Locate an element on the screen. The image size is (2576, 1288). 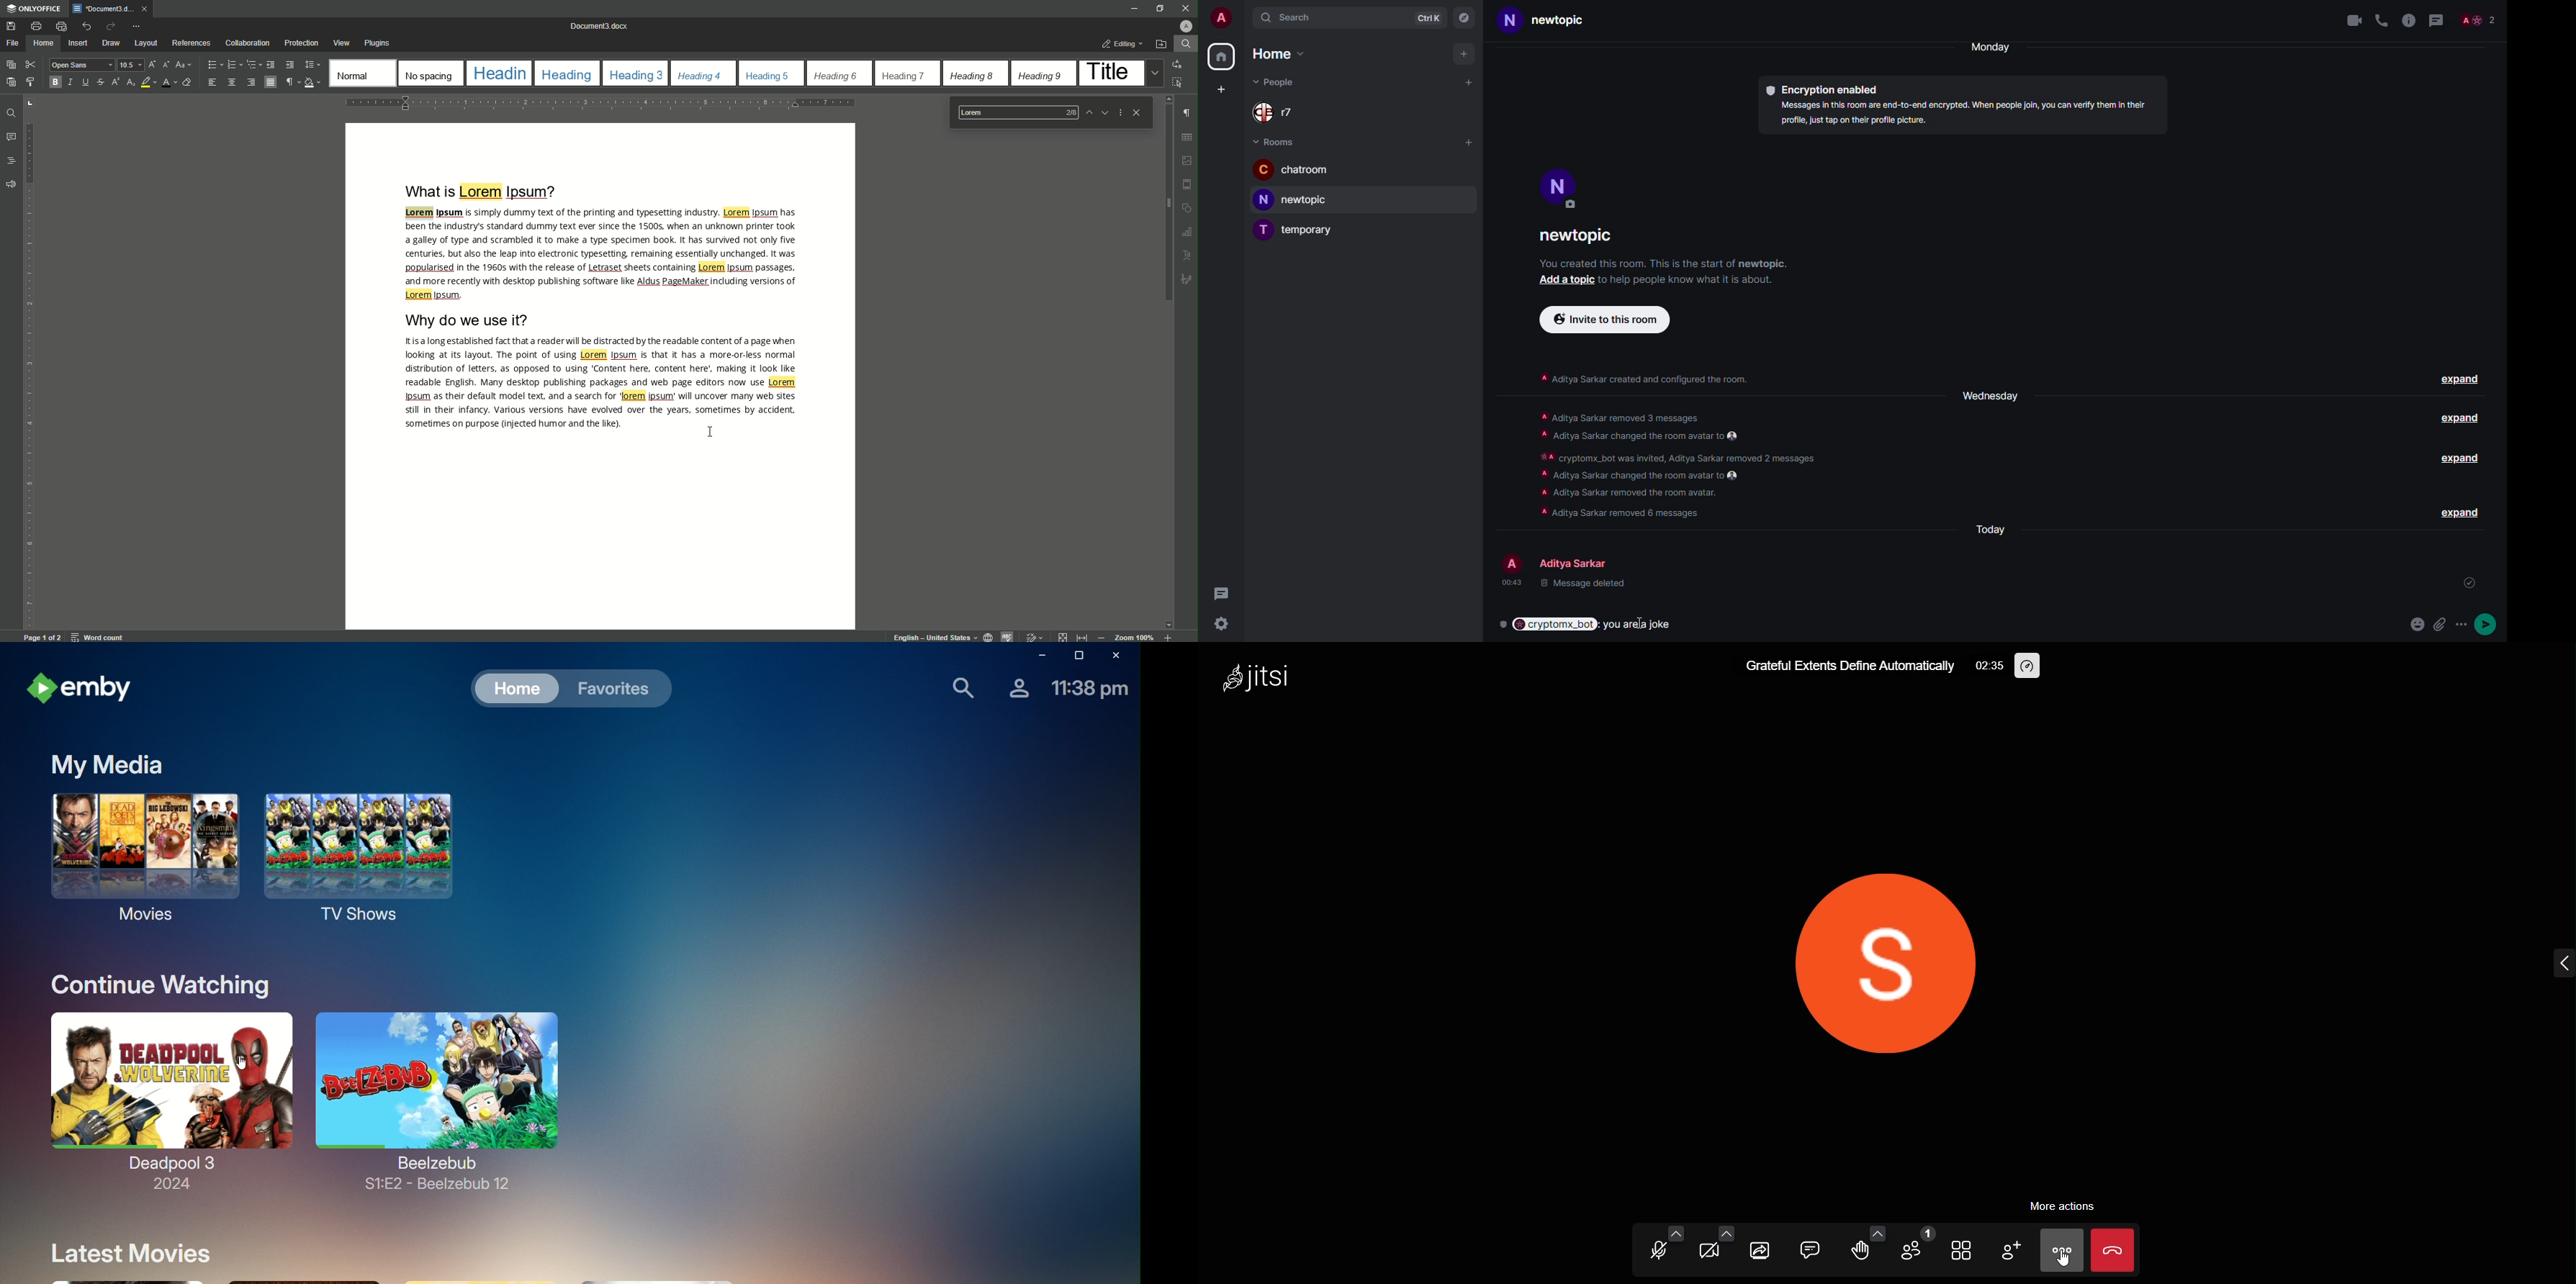
globe is located at coordinates (988, 636).